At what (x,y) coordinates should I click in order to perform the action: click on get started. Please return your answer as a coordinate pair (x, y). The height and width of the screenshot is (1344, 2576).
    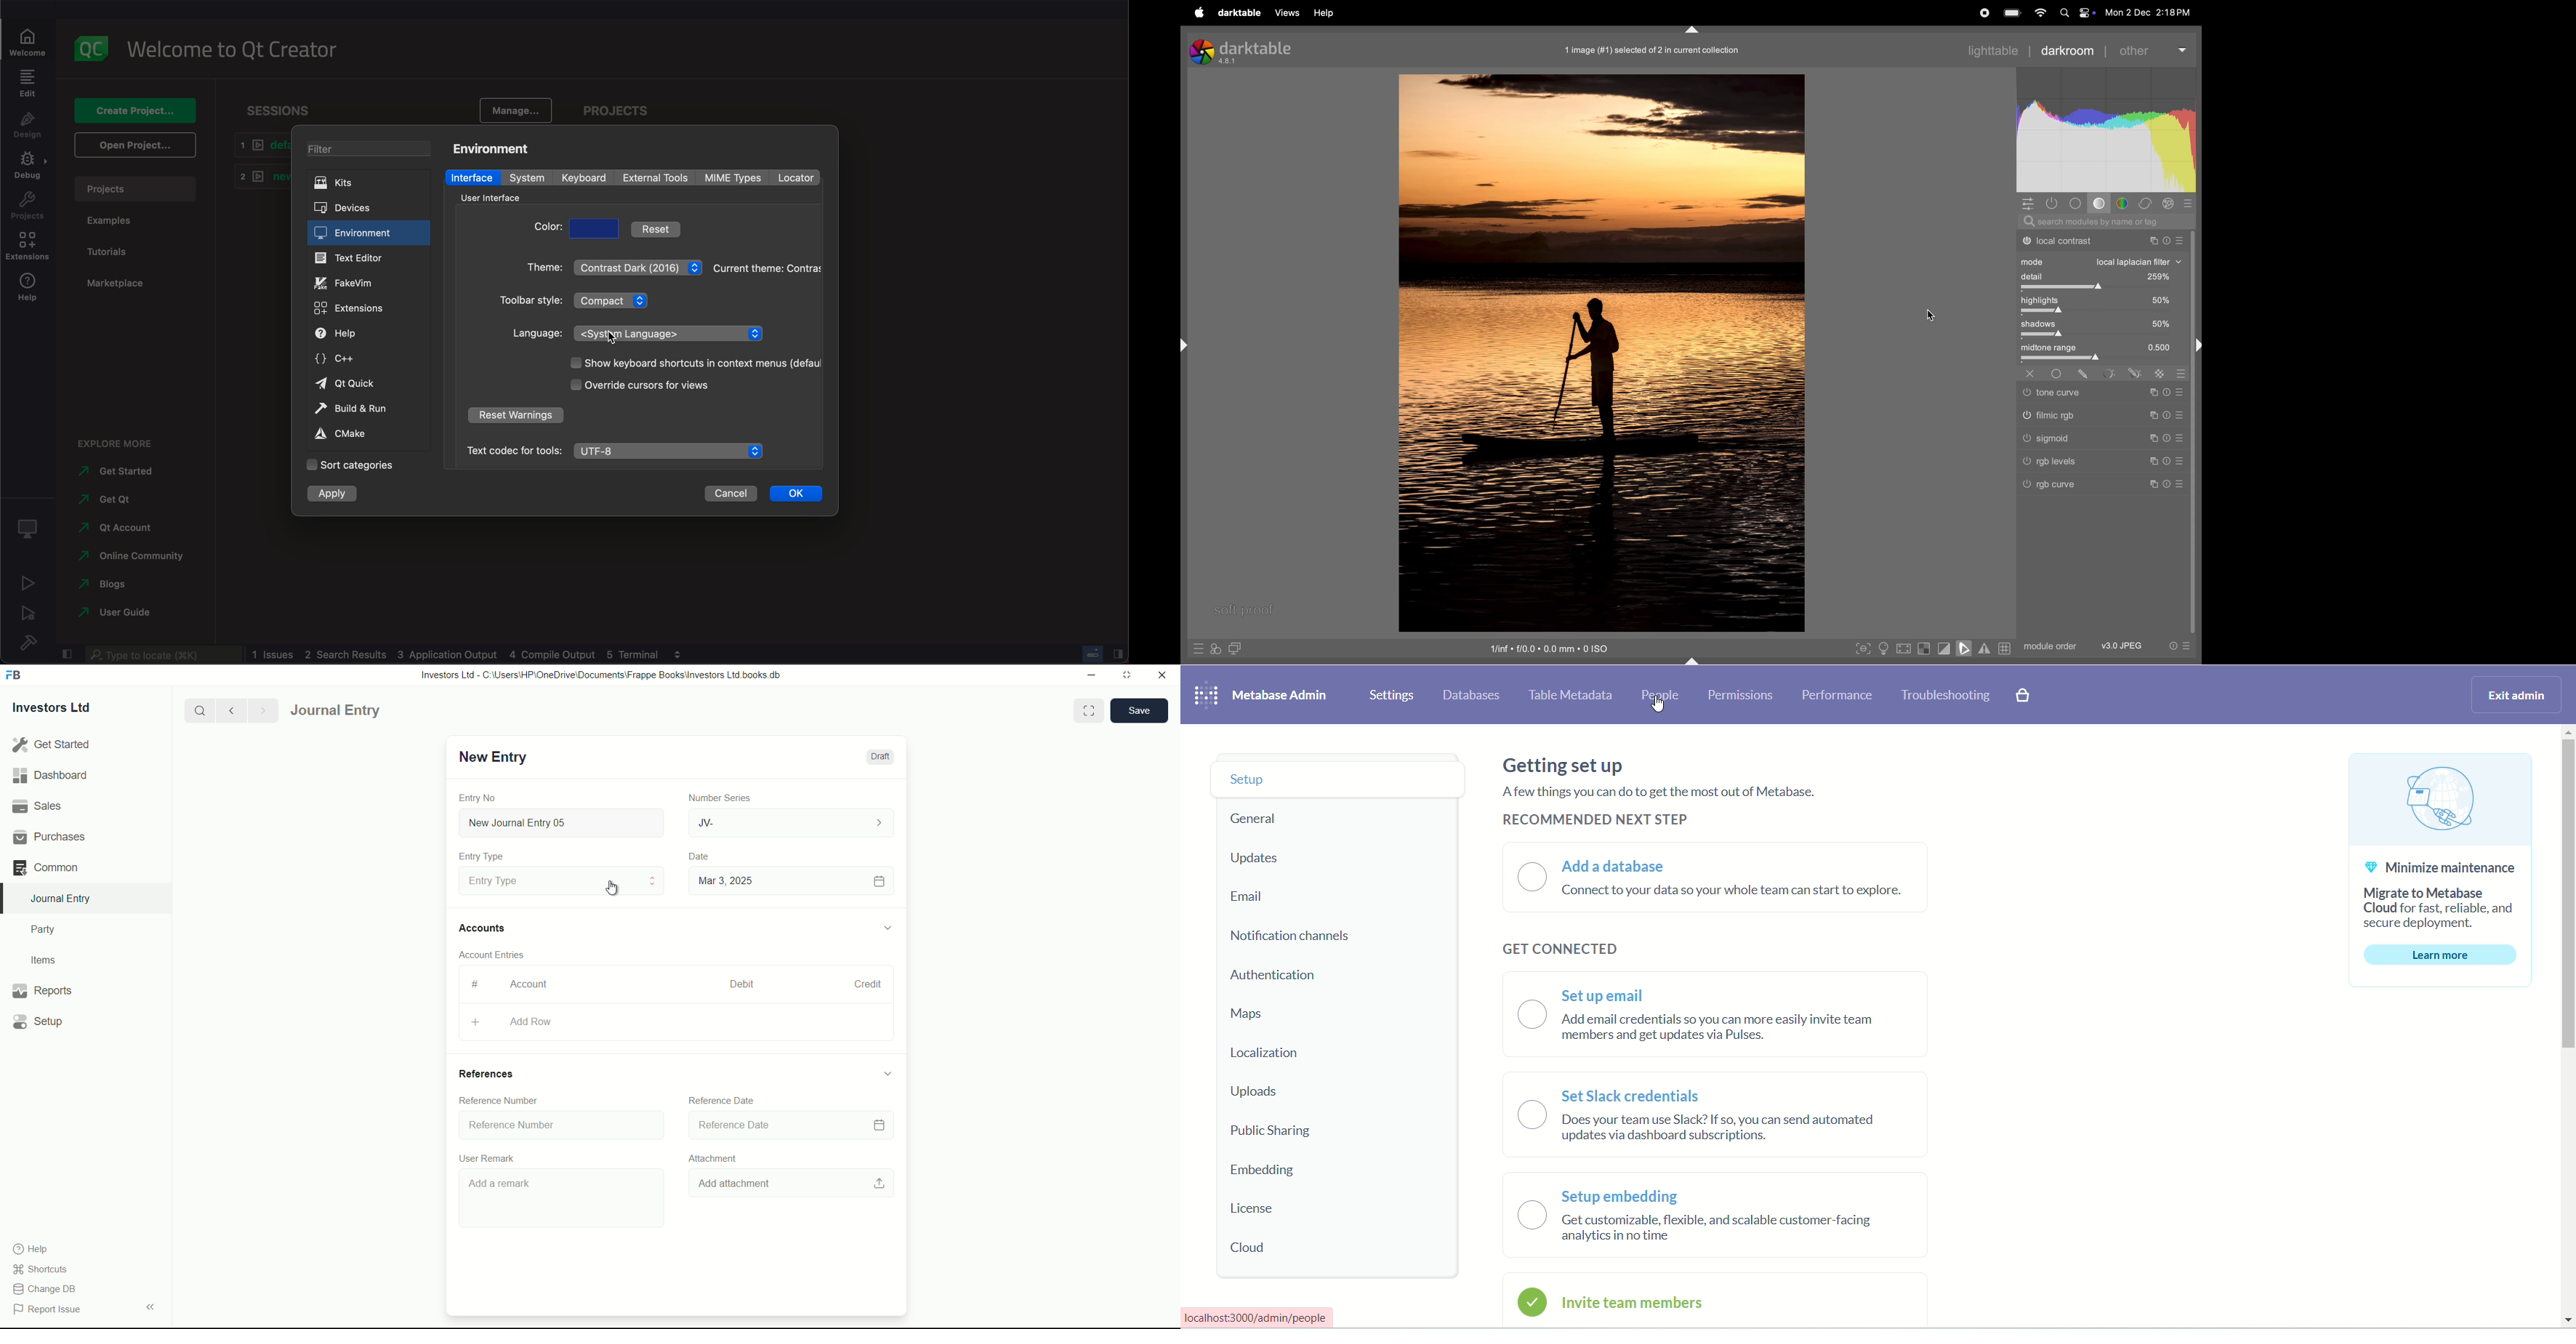
    Looking at the image, I should click on (115, 473).